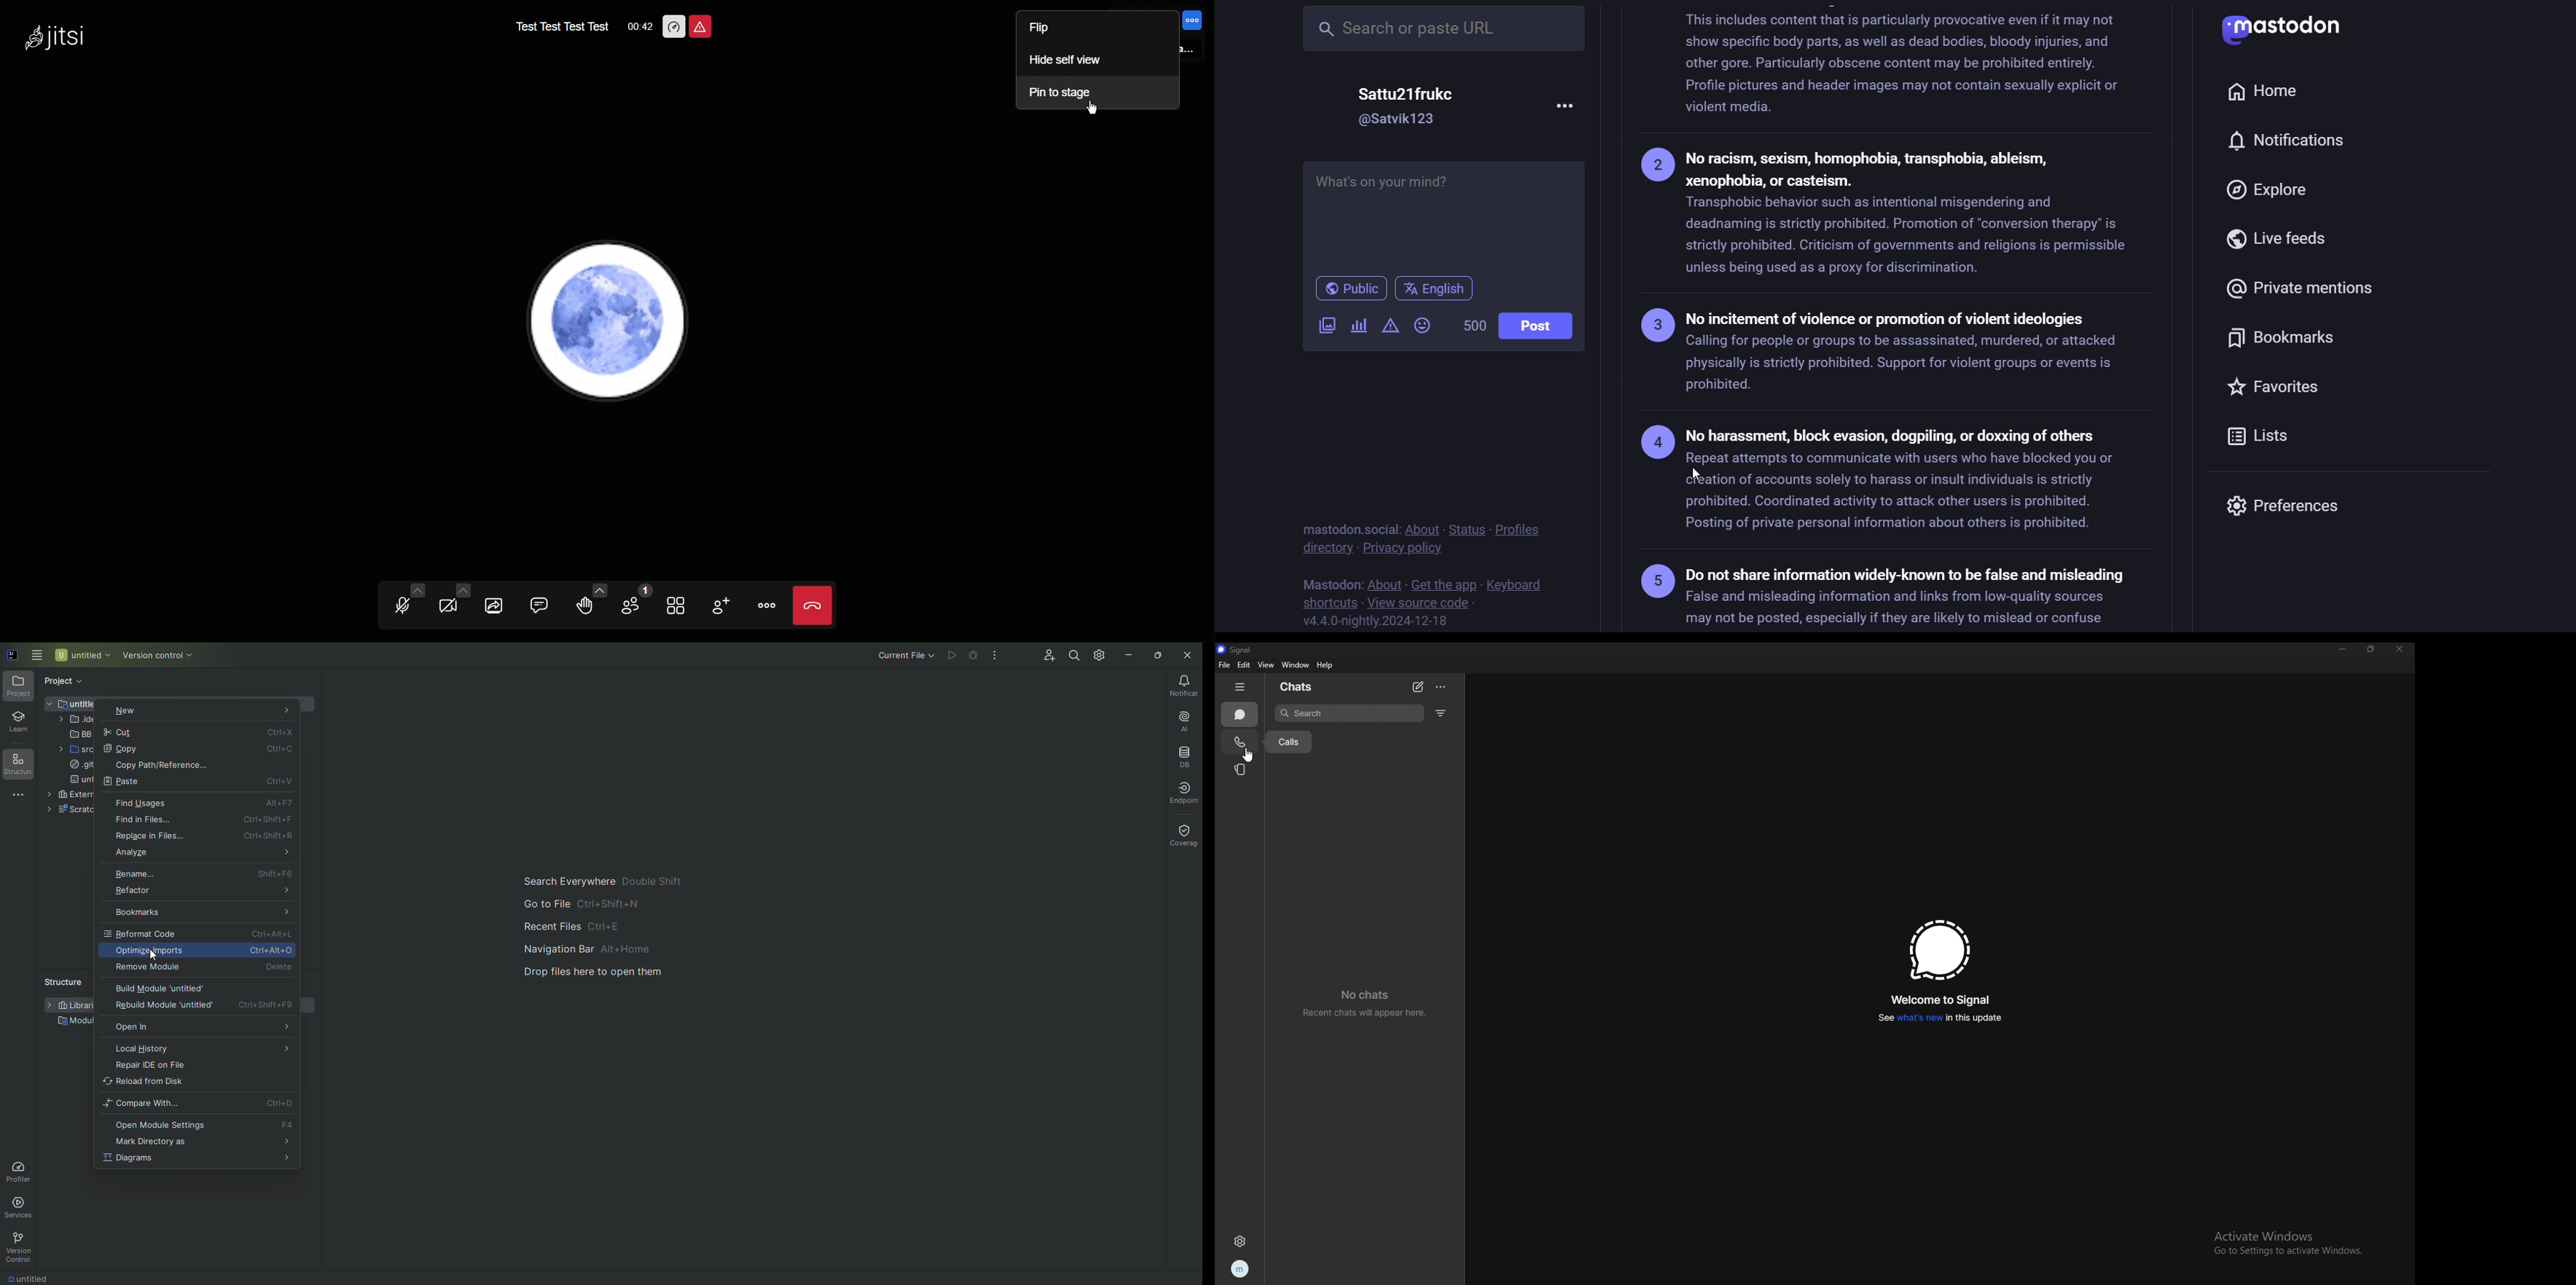  Describe the element at coordinates (1442, 712) in the screenshot. I see `filter` at that location.